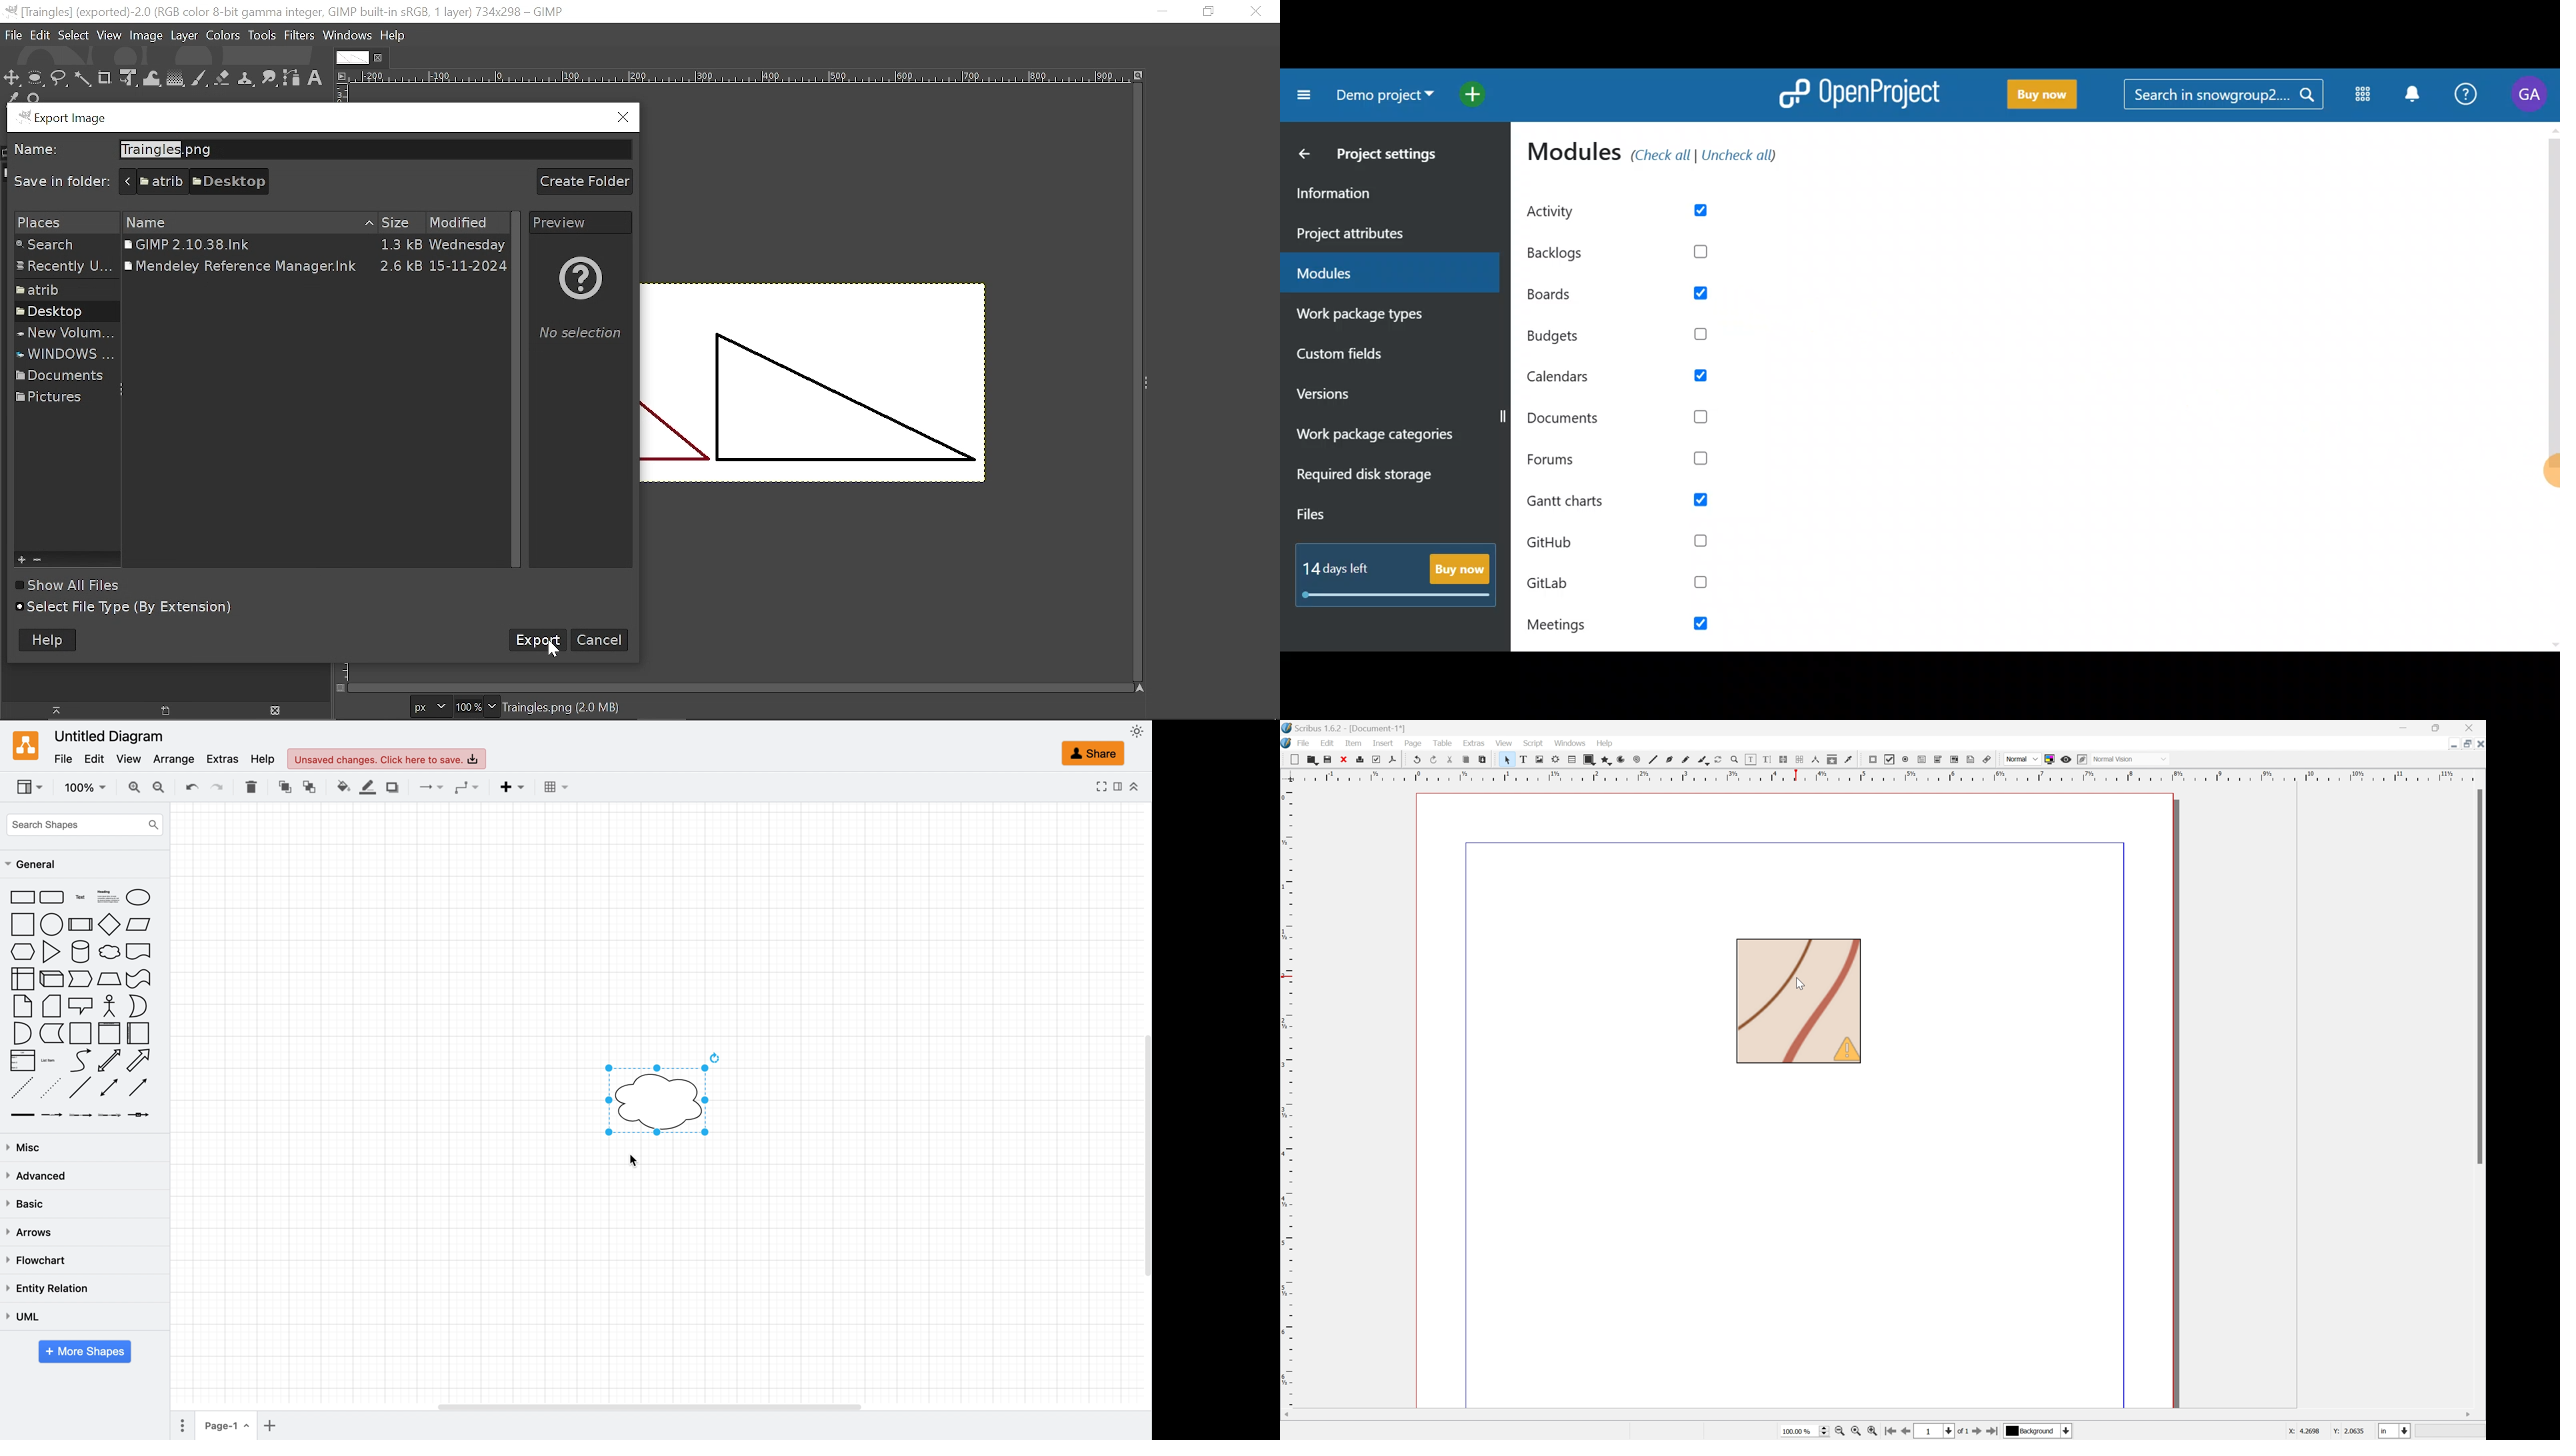  What do you see at coordinates (113, 1006) in the screenshot?
I see `actor` at bounding box center [113, 1006].